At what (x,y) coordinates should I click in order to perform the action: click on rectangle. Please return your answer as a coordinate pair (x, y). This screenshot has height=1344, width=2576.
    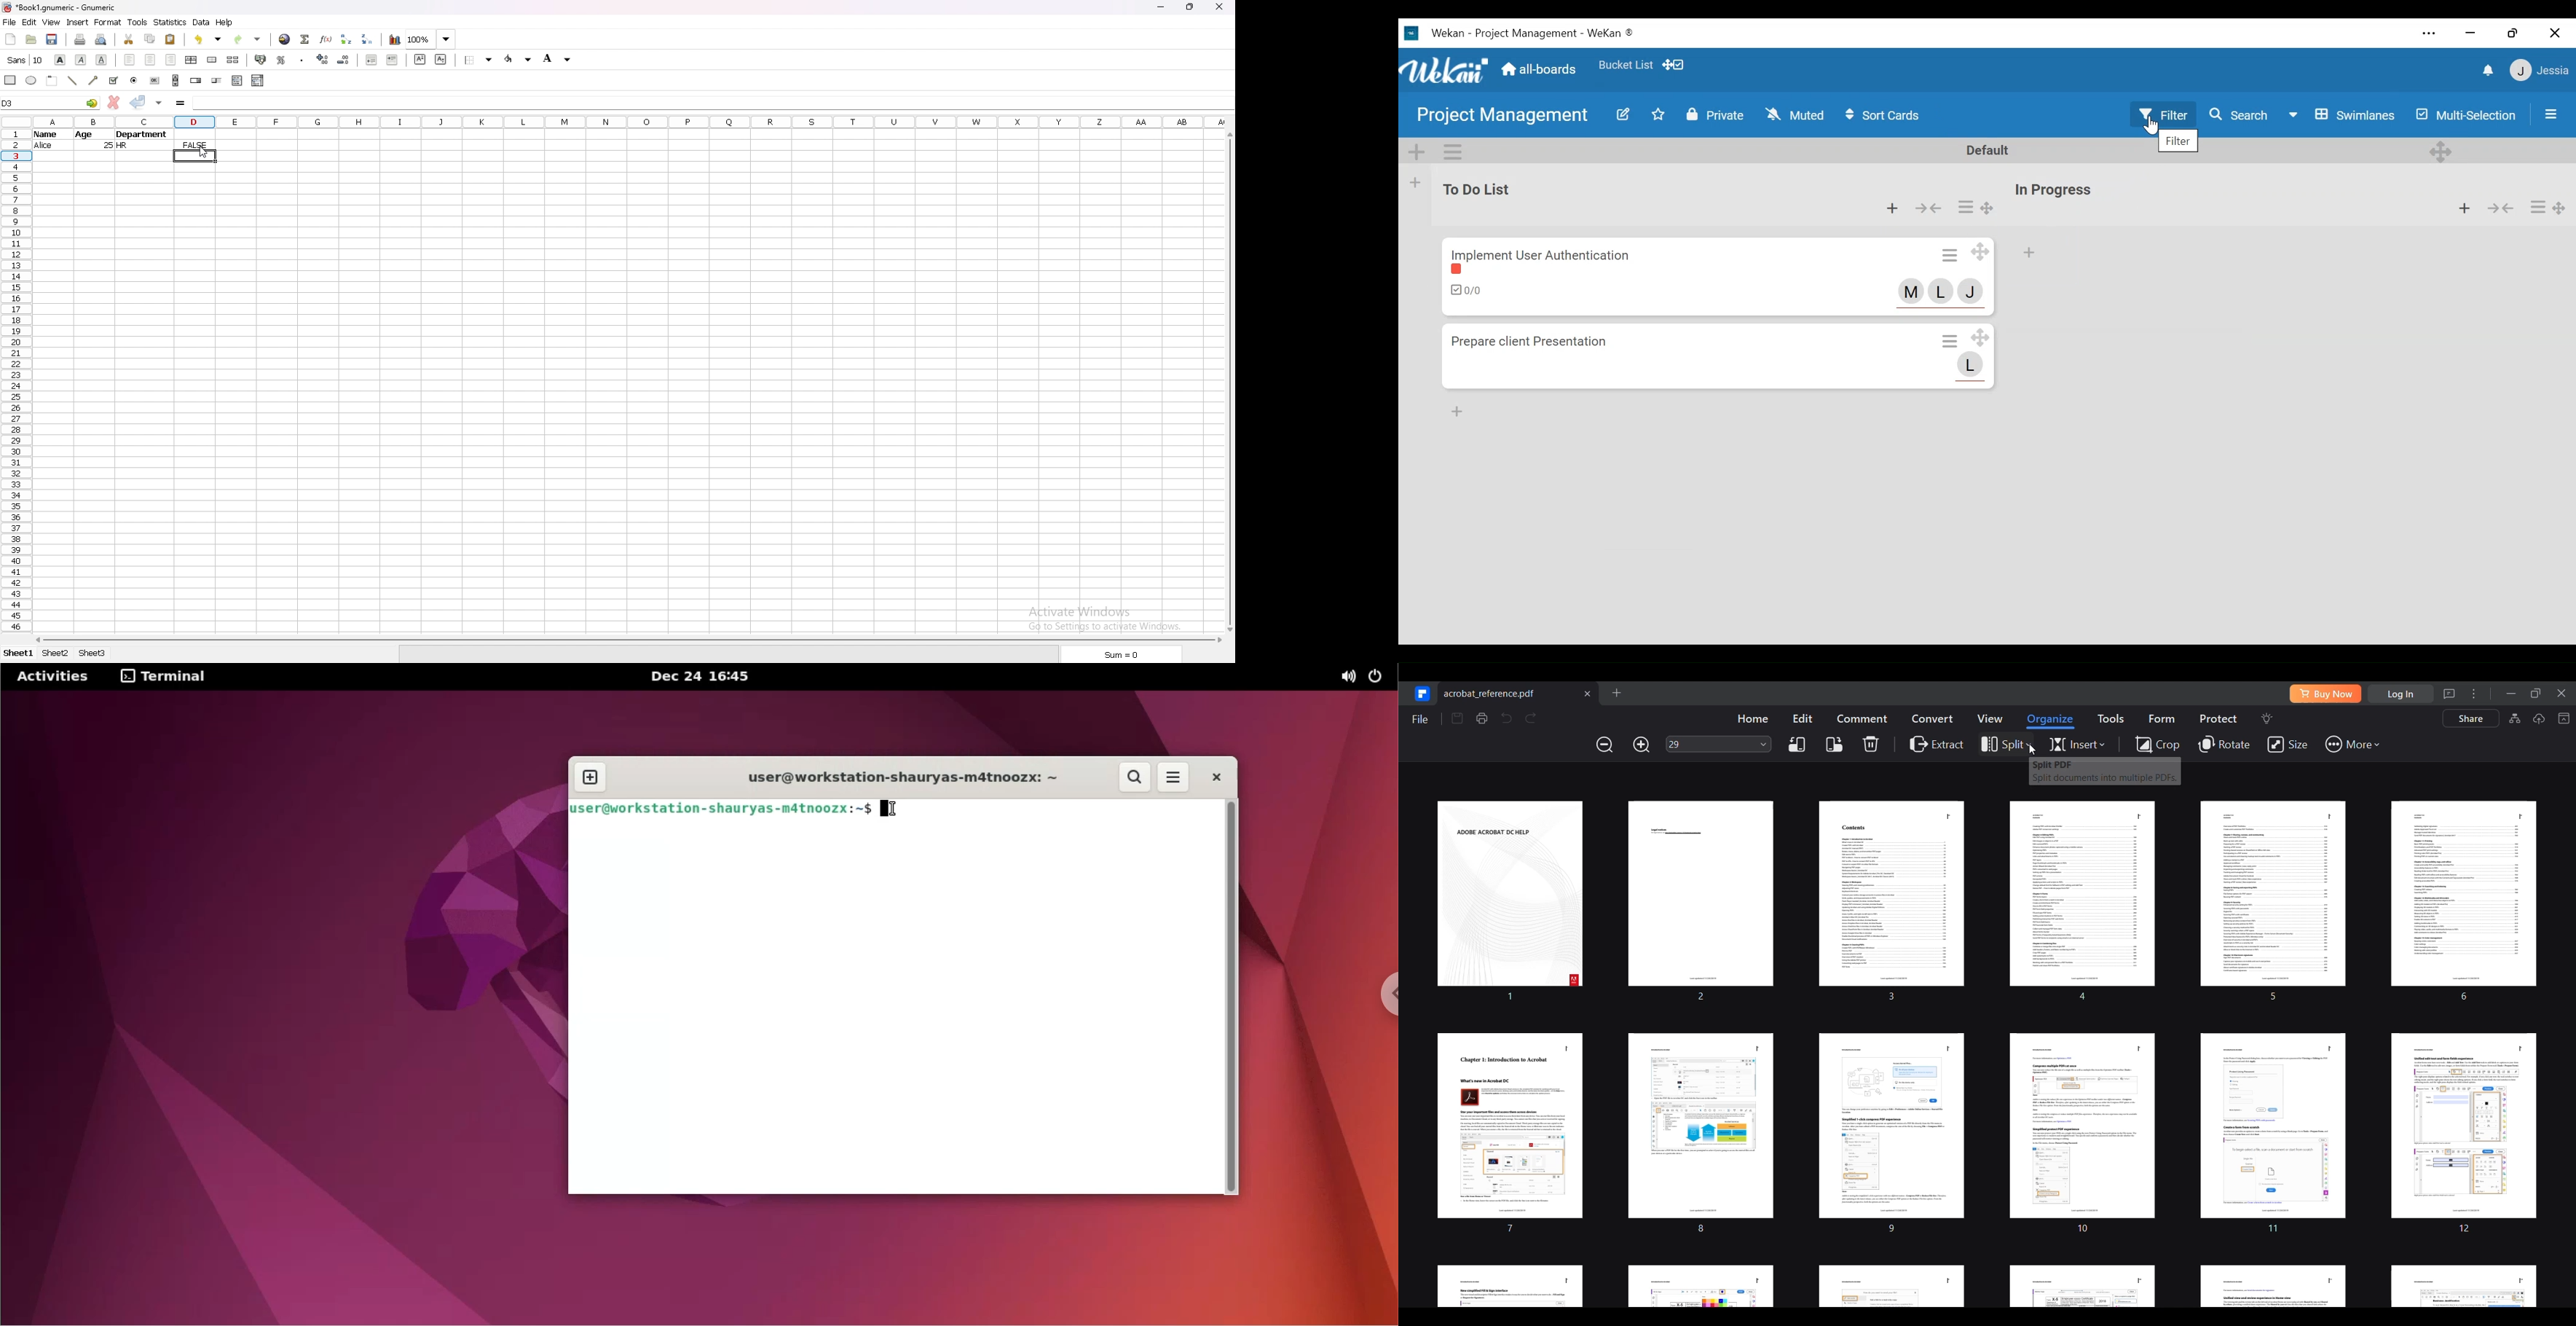
    Looking at the image, I should click on (10, 80).